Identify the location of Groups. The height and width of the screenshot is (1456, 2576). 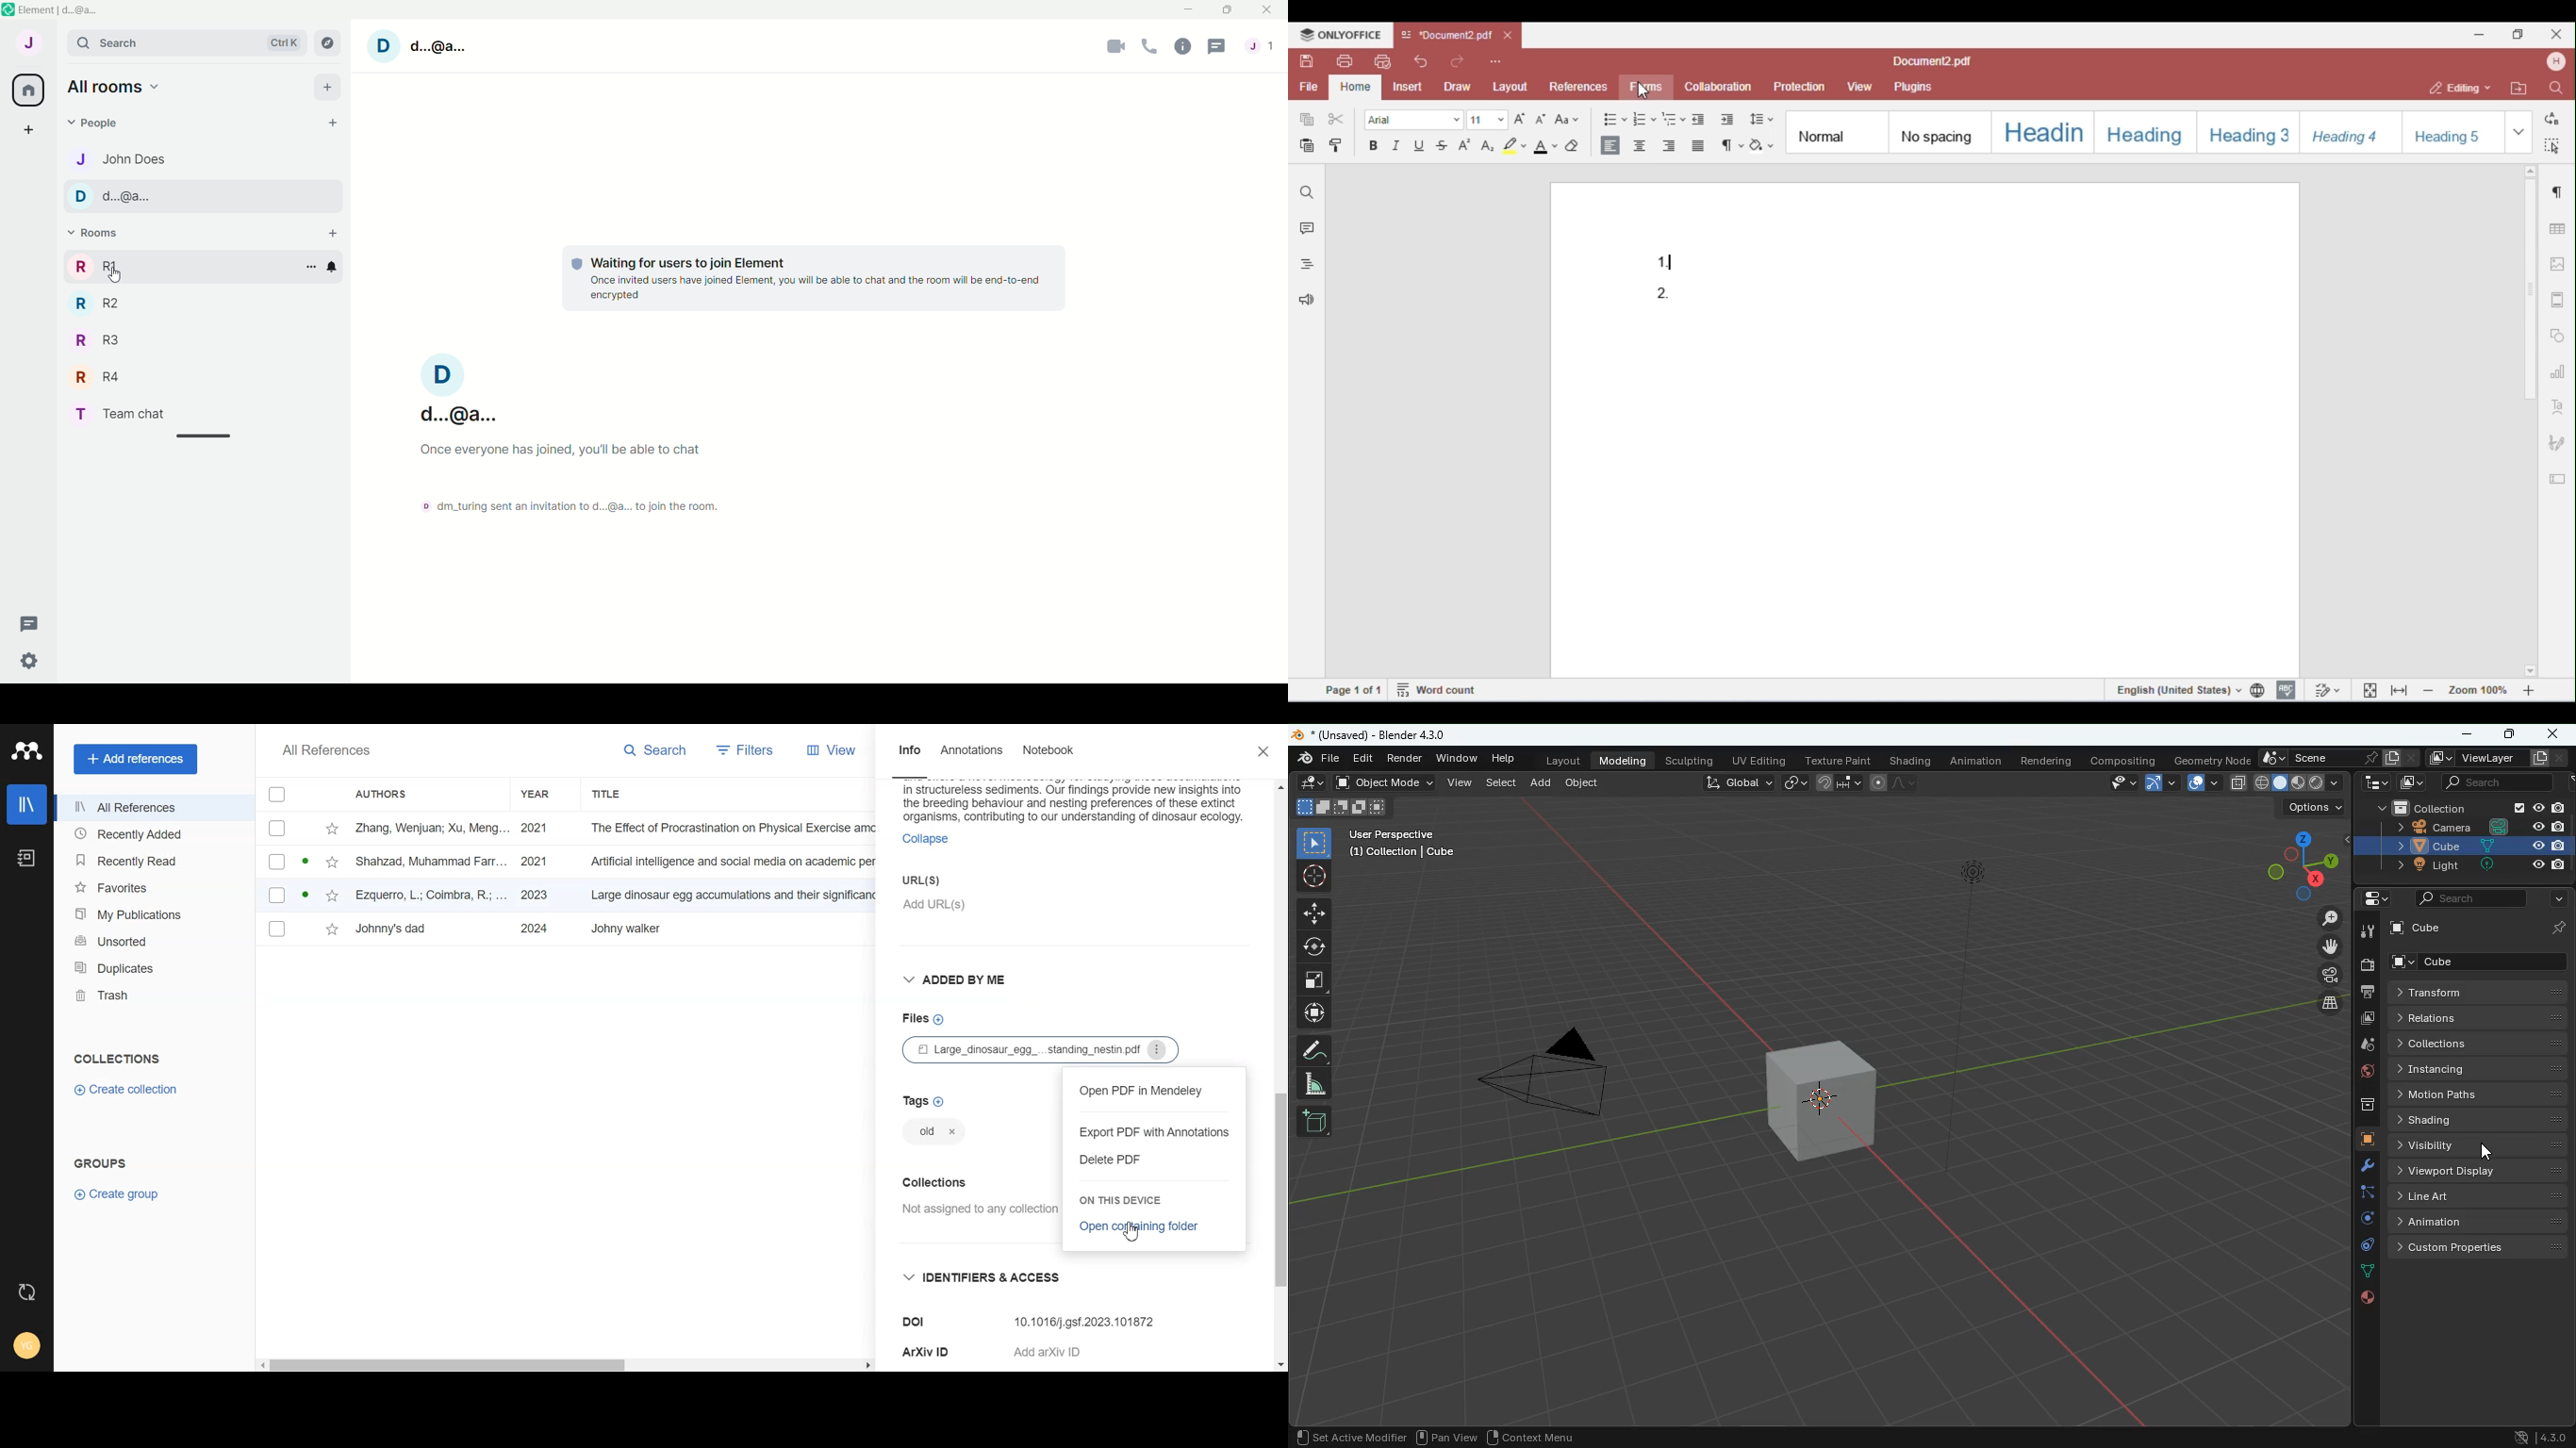
(99, 1163).